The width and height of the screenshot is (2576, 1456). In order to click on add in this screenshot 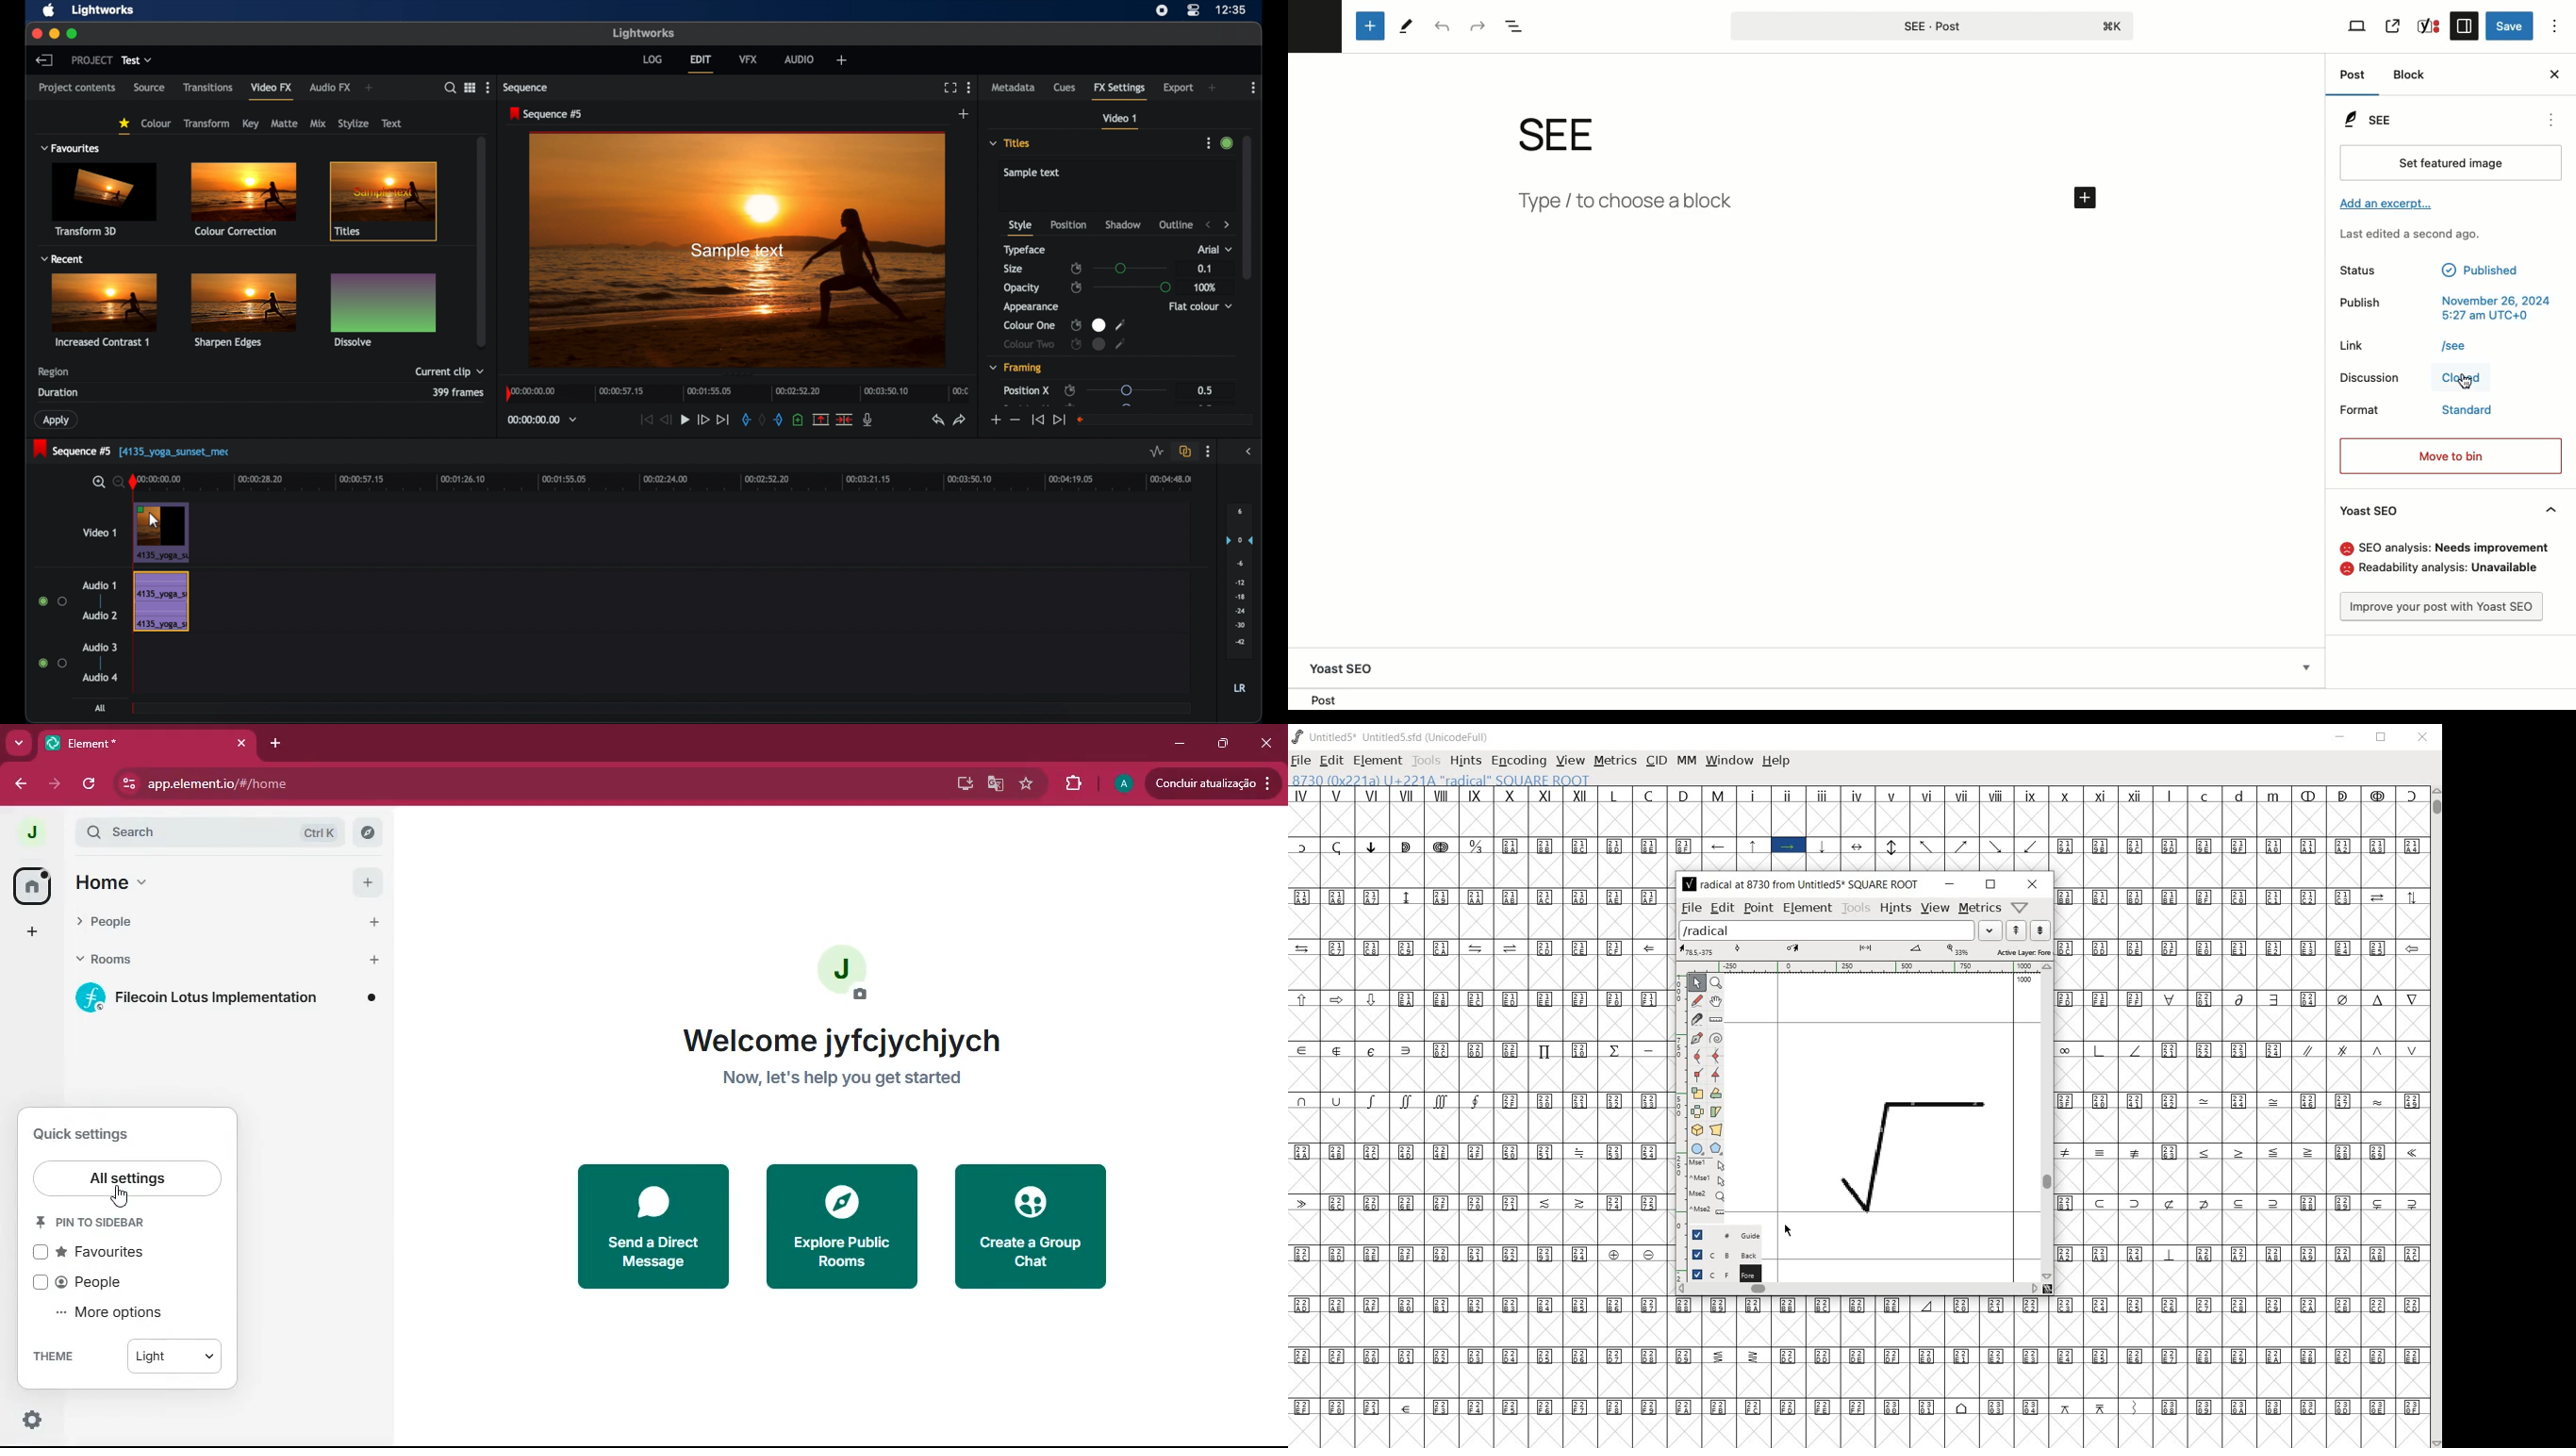, I will do `click(364, 883)`.